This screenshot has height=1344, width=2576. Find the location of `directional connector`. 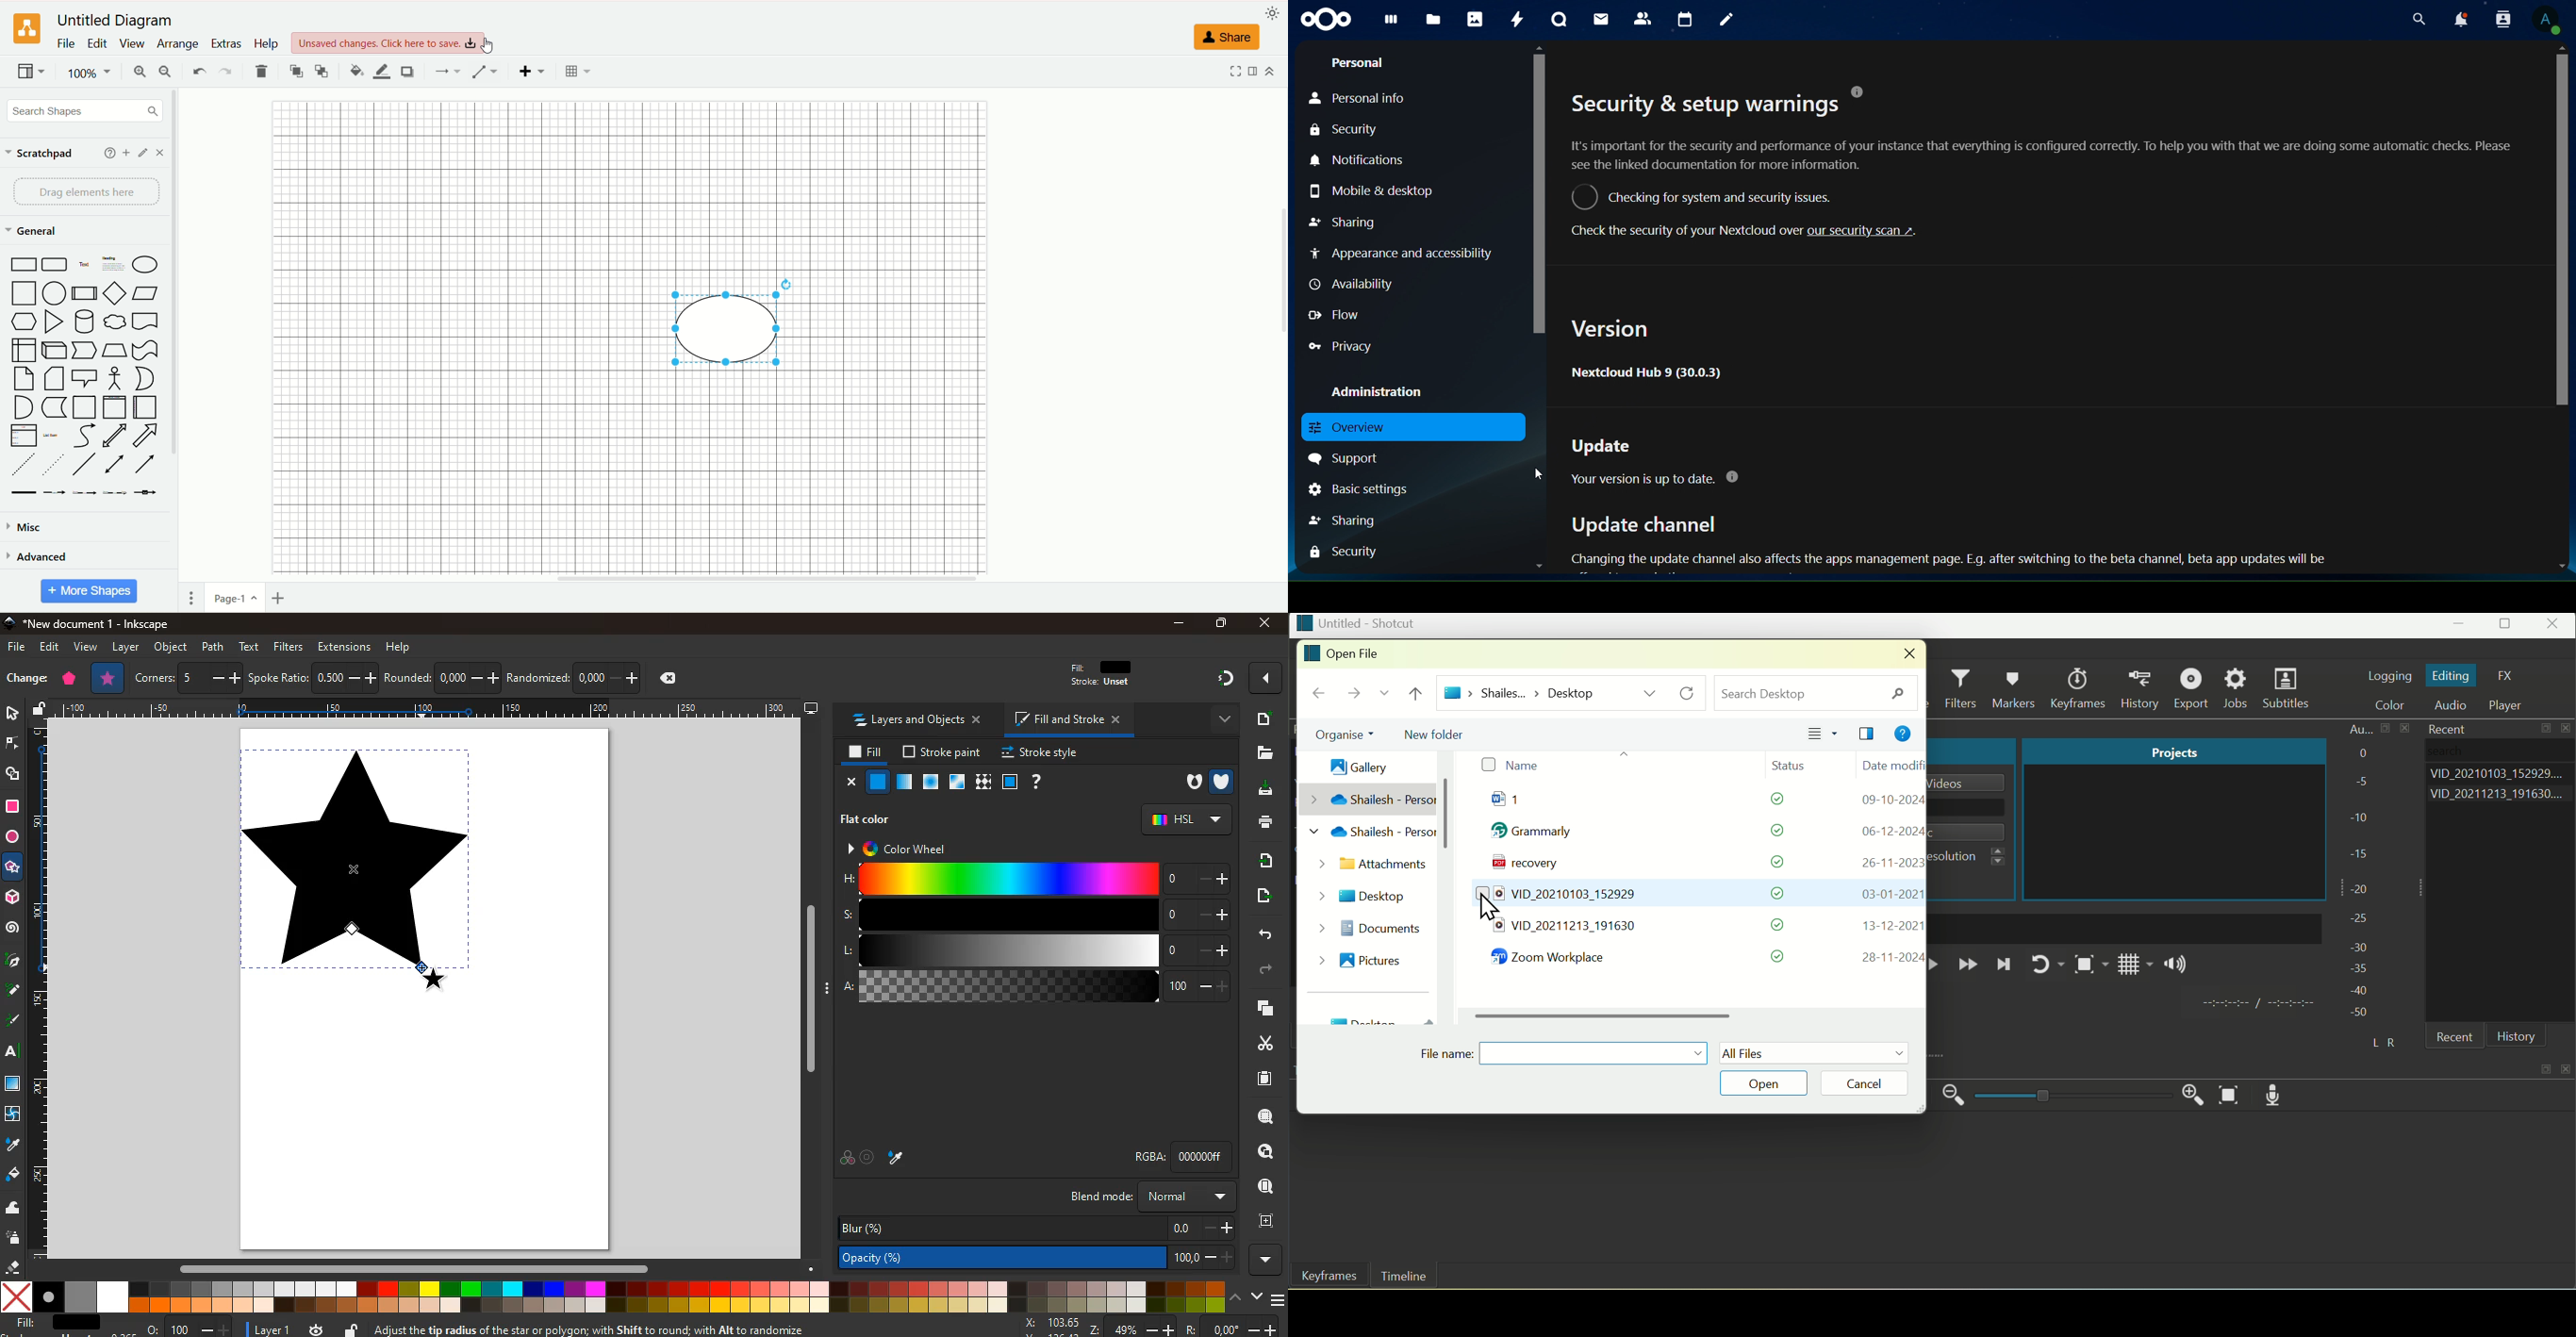

directional connector is located at coordinates (145, 466).